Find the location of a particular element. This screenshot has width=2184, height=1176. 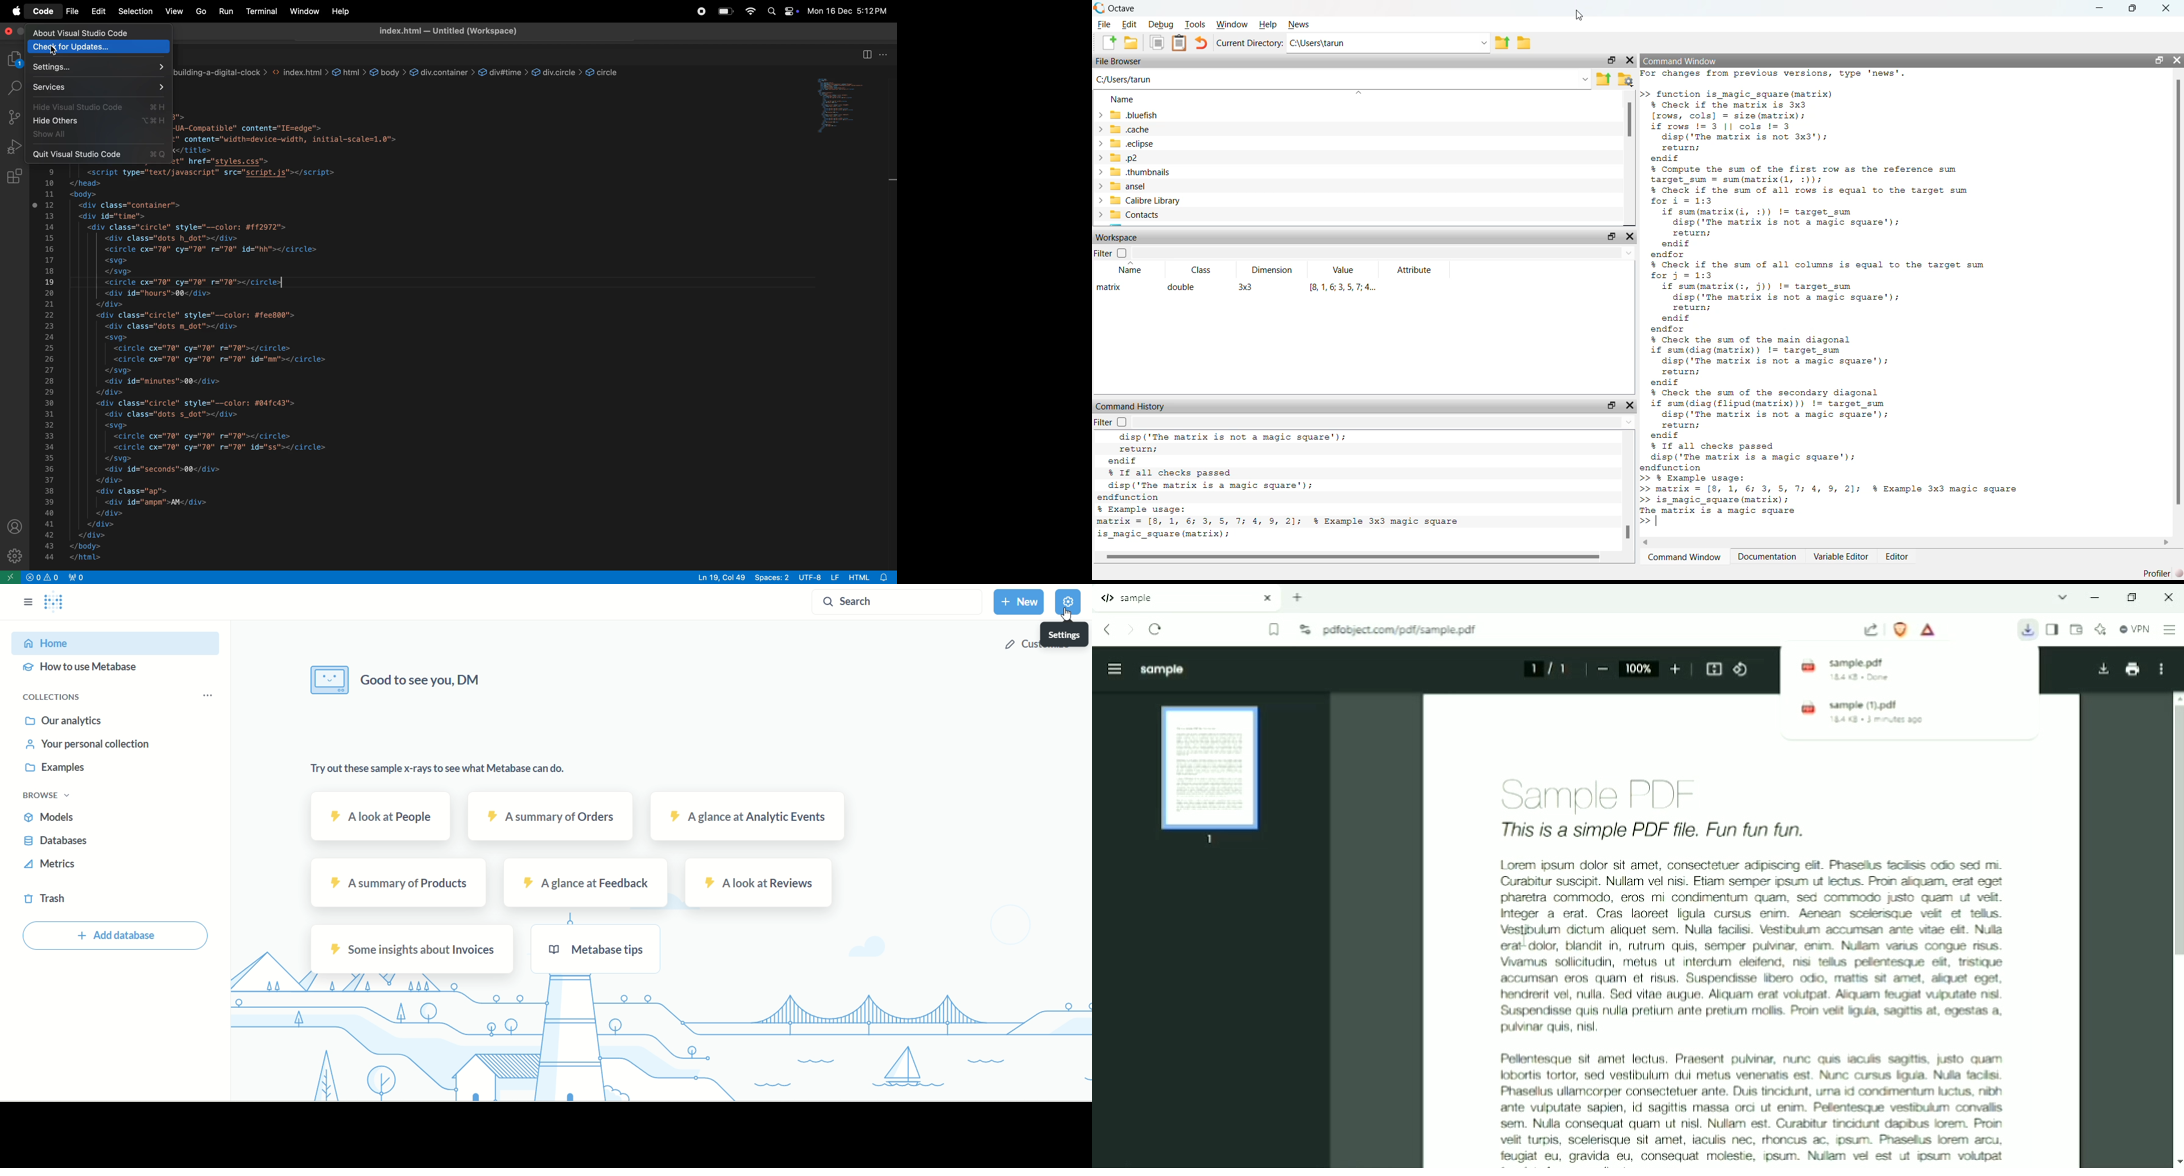

value is located at coordinates (1345, 270).